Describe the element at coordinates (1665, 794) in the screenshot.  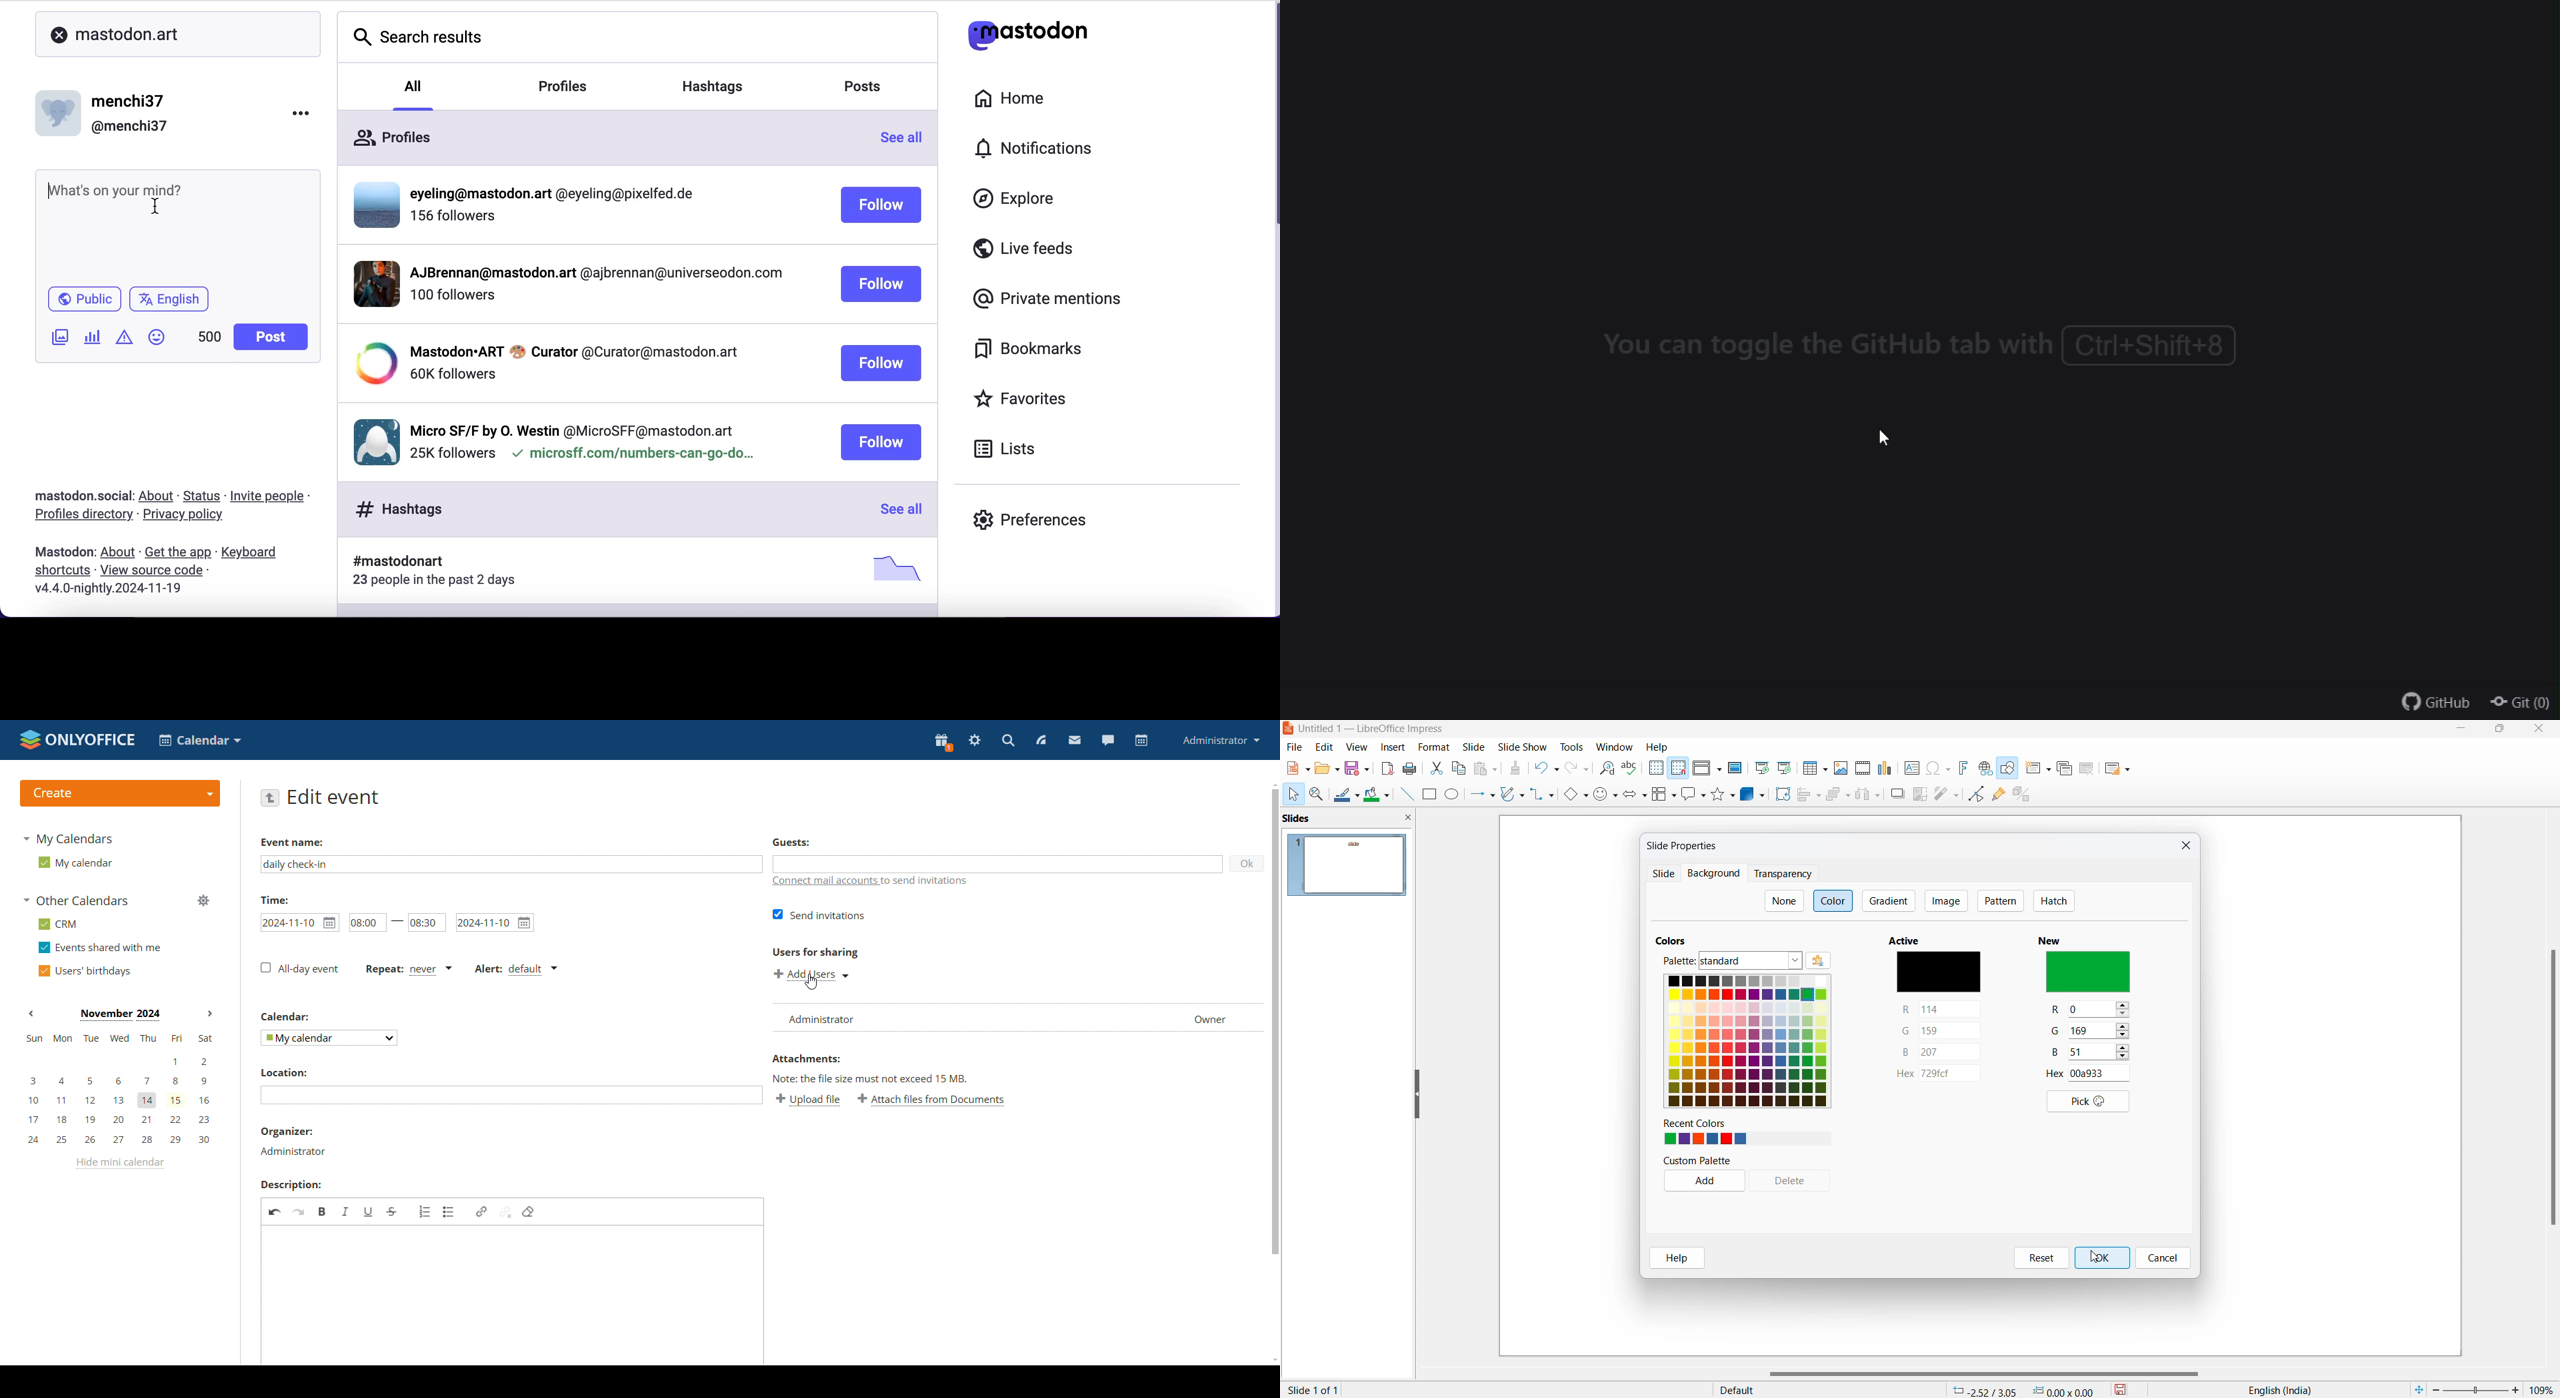
I see `flow chart ` at that location.